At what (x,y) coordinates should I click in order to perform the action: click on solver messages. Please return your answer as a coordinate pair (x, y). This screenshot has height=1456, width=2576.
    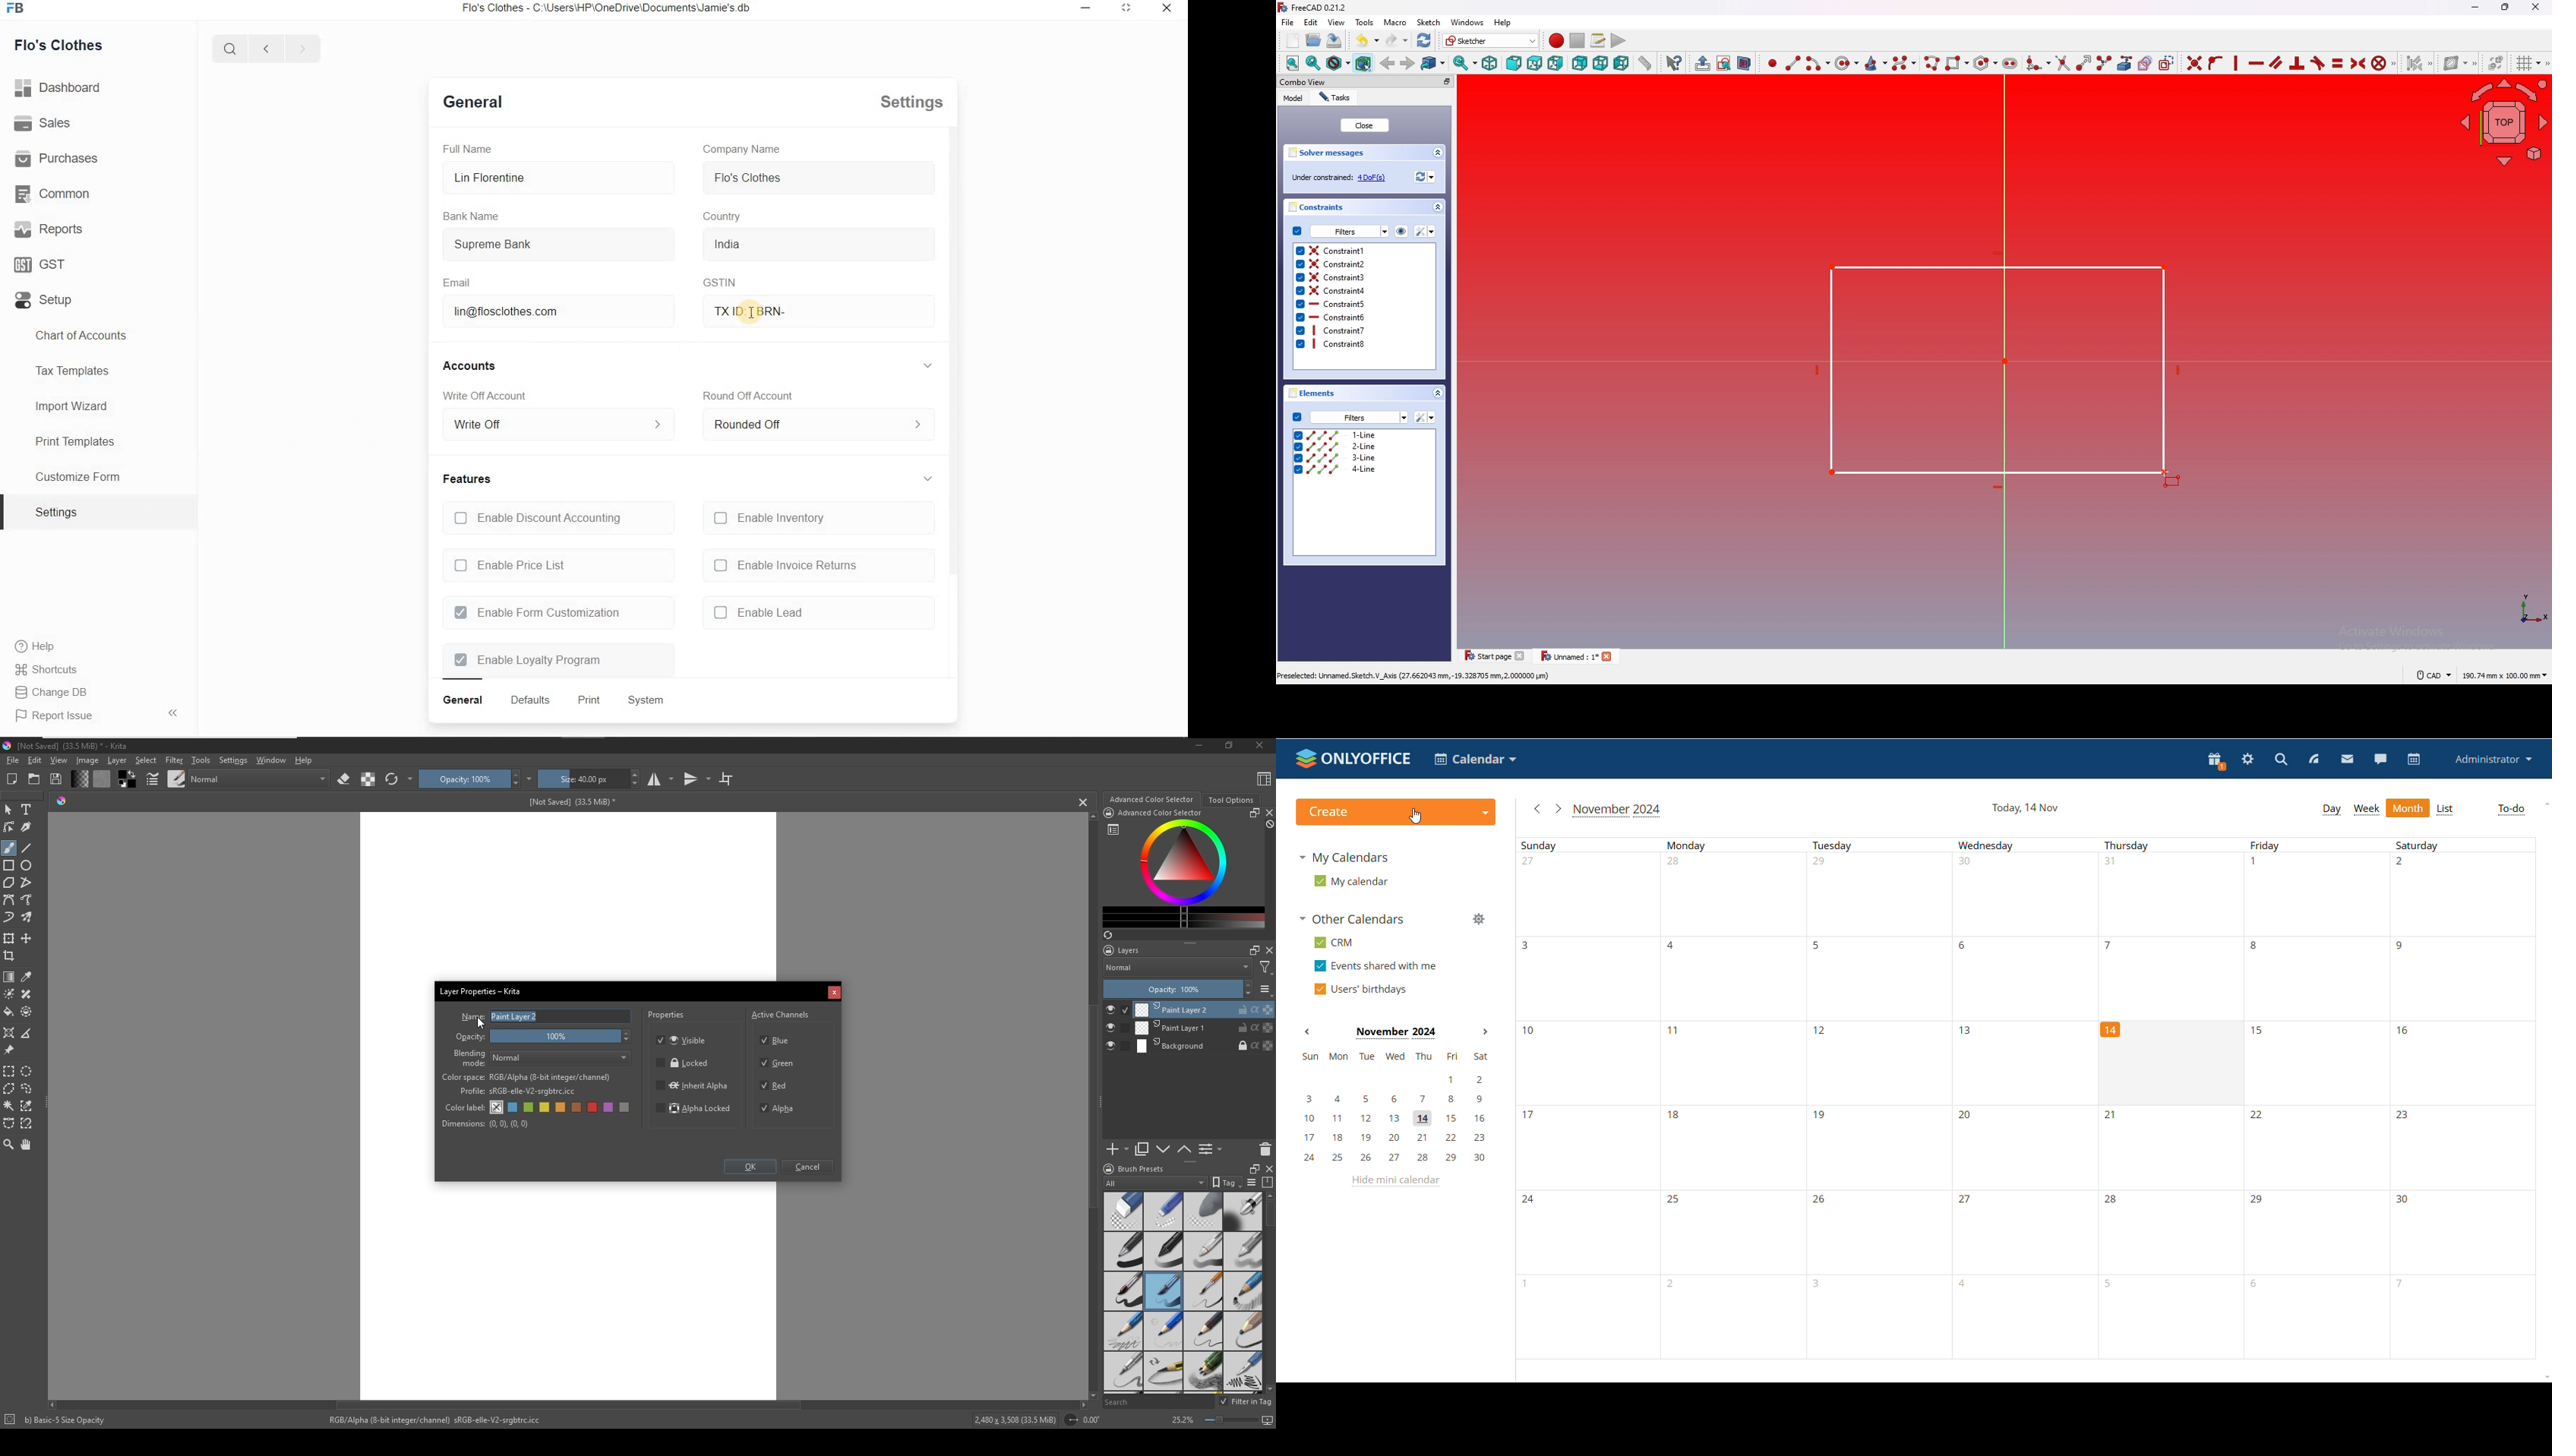
    Looking at the image, I should click on (1328, 153).